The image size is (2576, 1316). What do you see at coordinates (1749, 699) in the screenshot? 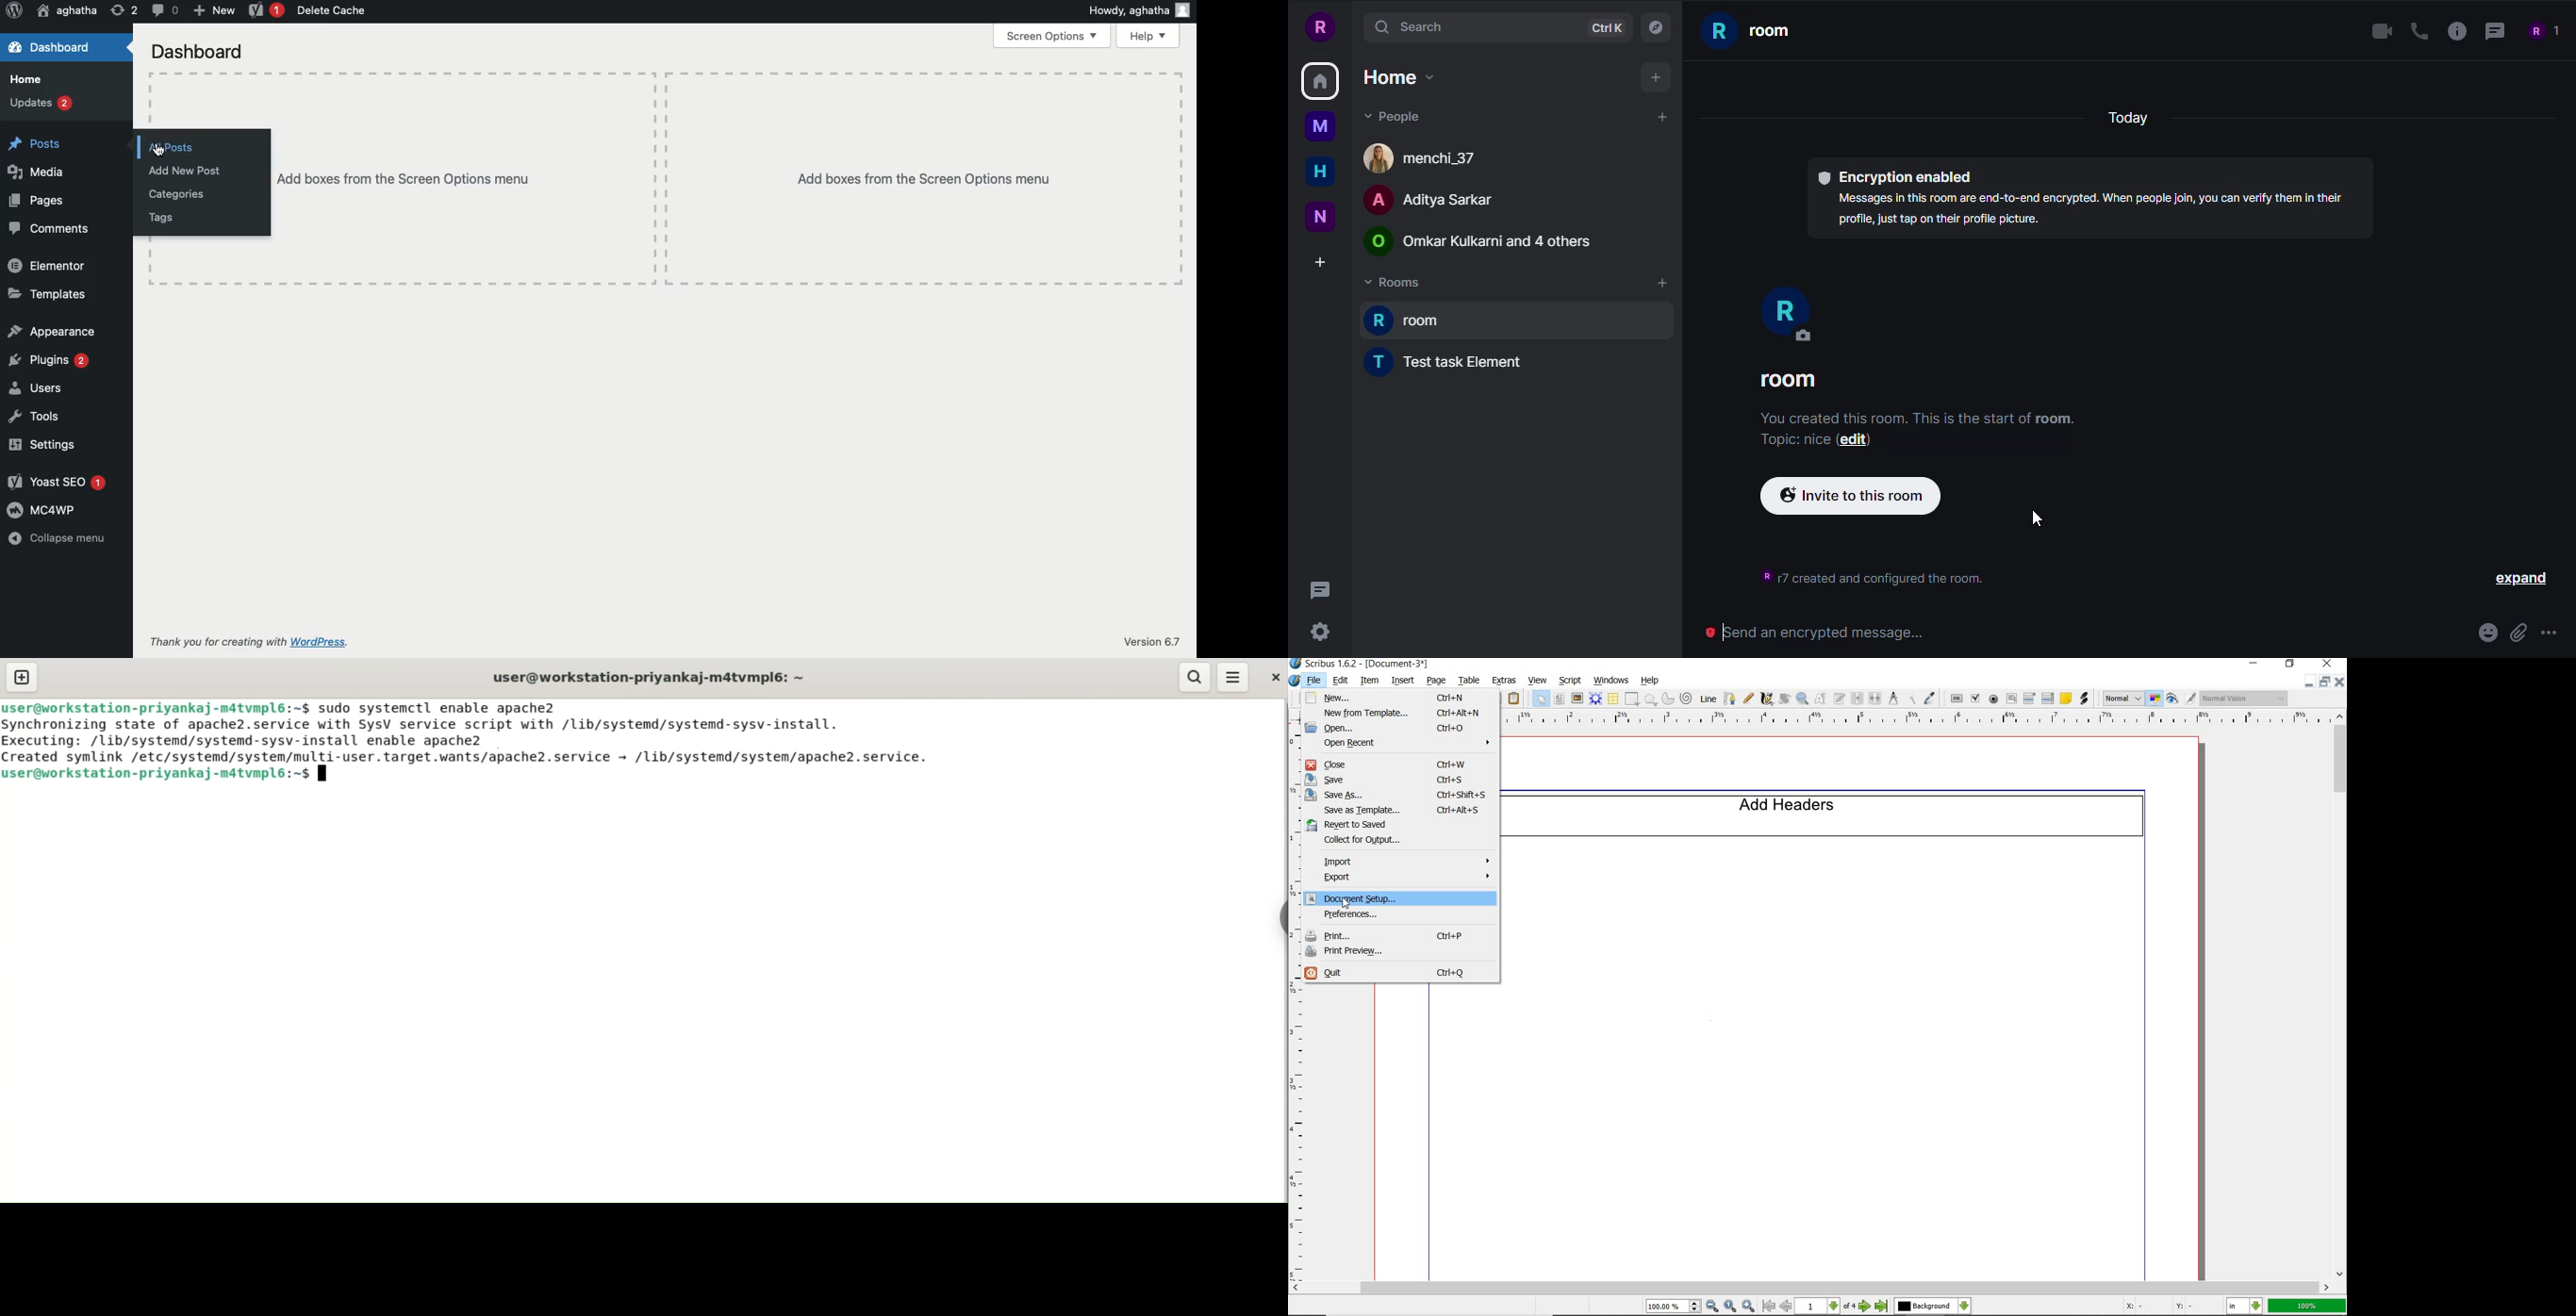
I see `freehand line` at bounding box center [1749, 699].